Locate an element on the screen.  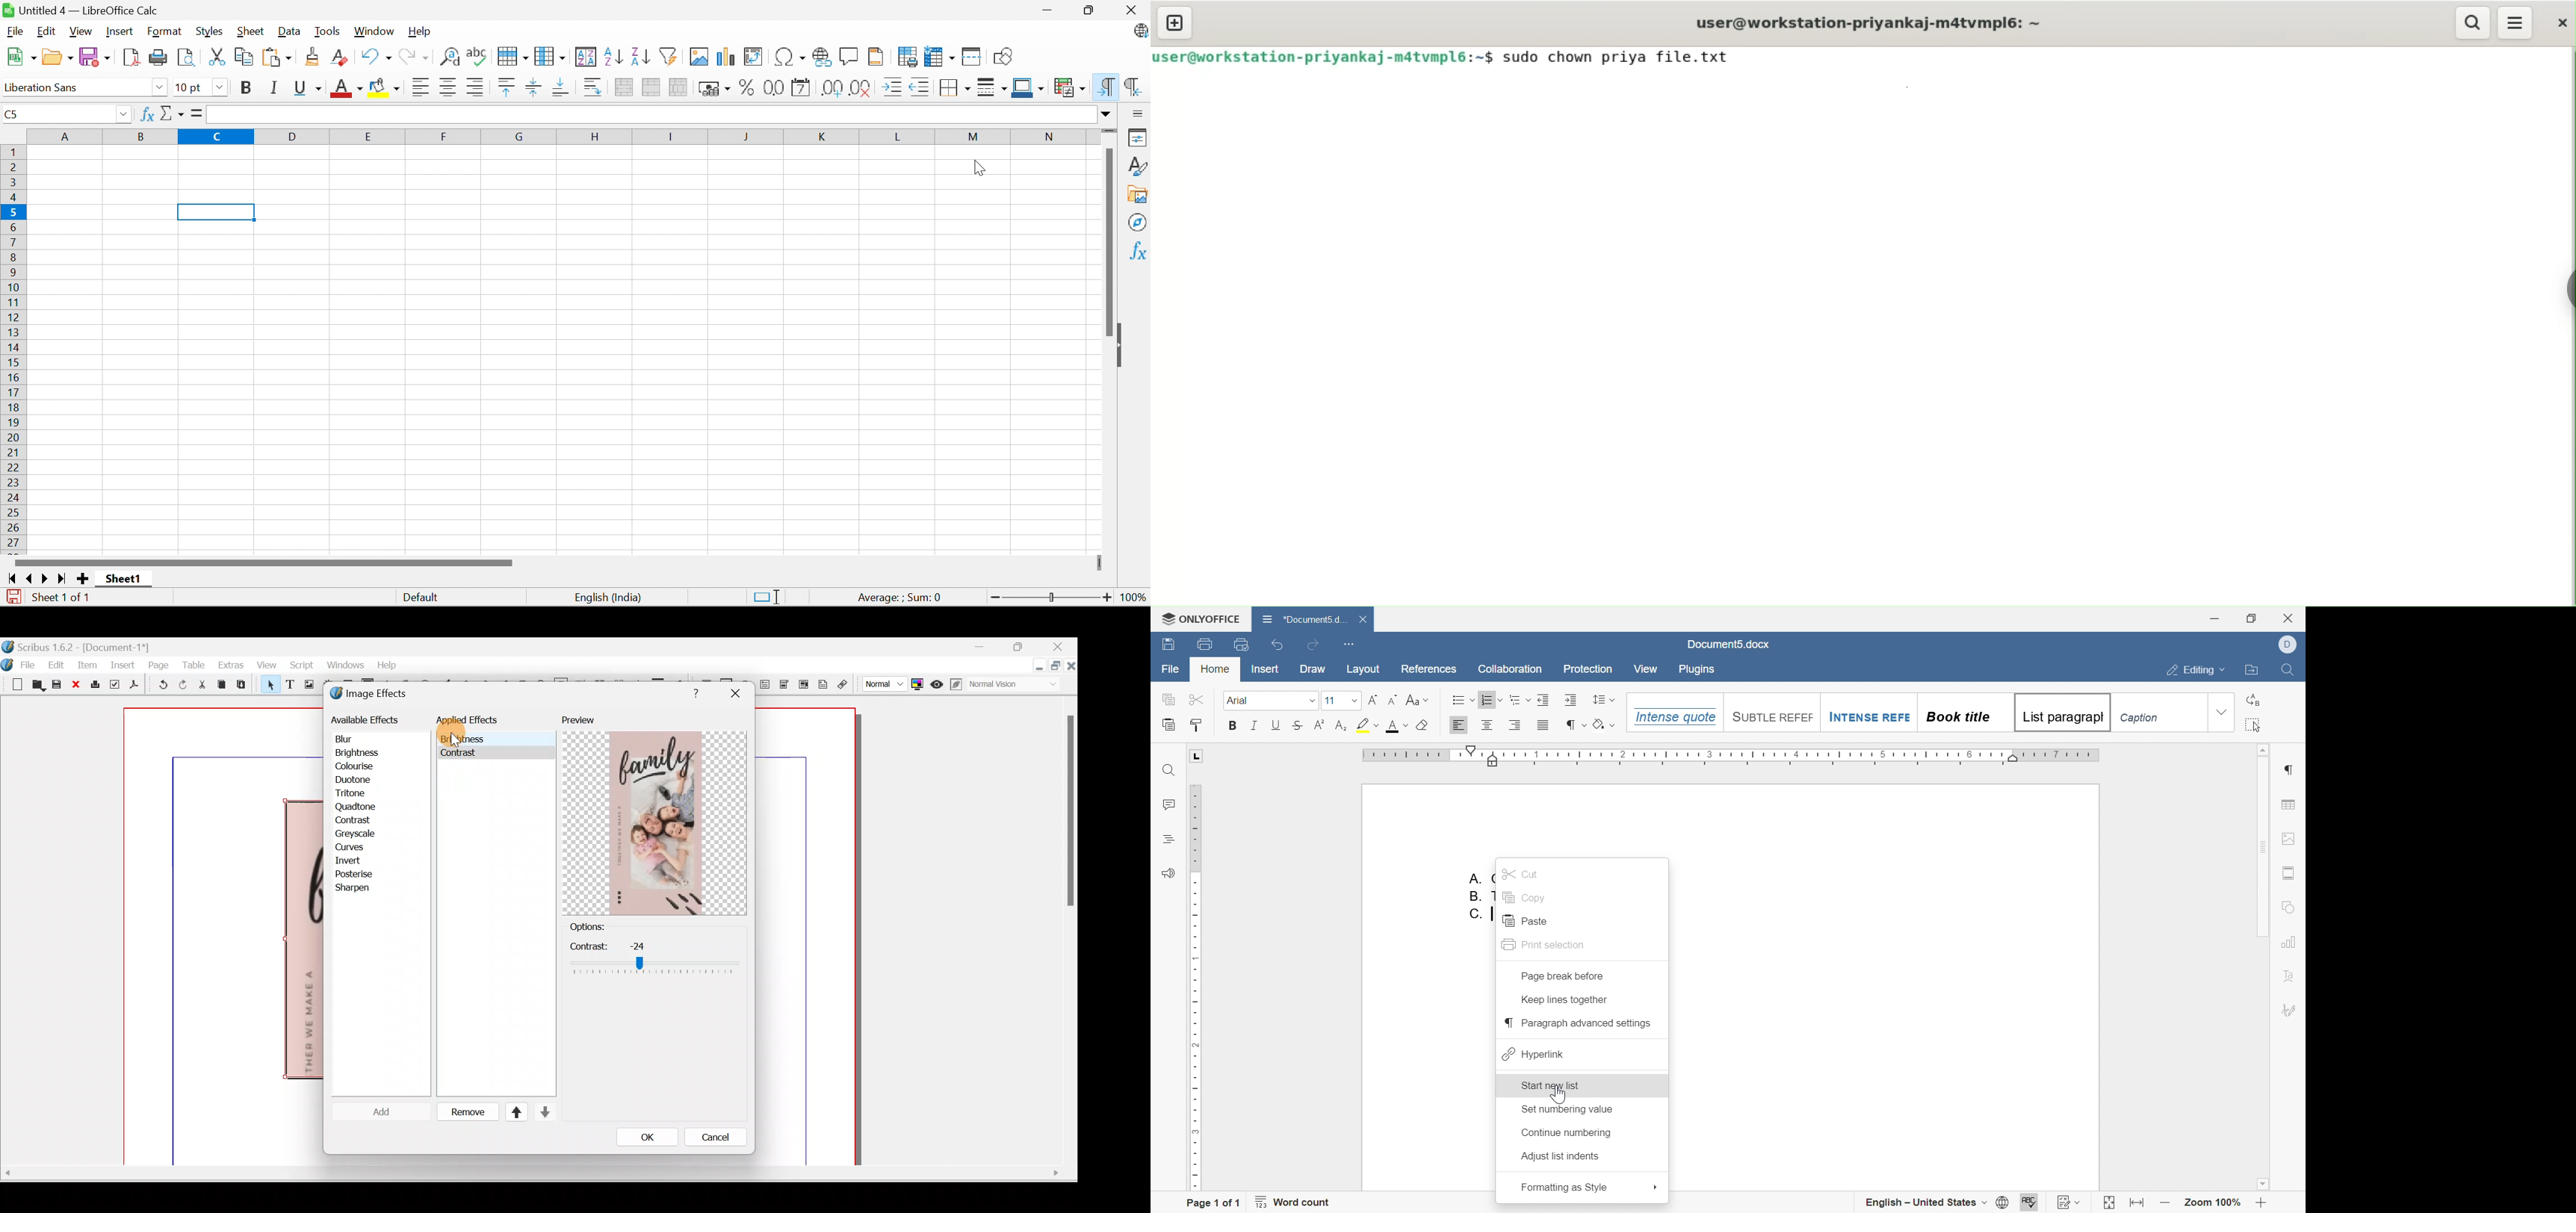
customize quick access toolbar is located at coordinates (1352, 644).